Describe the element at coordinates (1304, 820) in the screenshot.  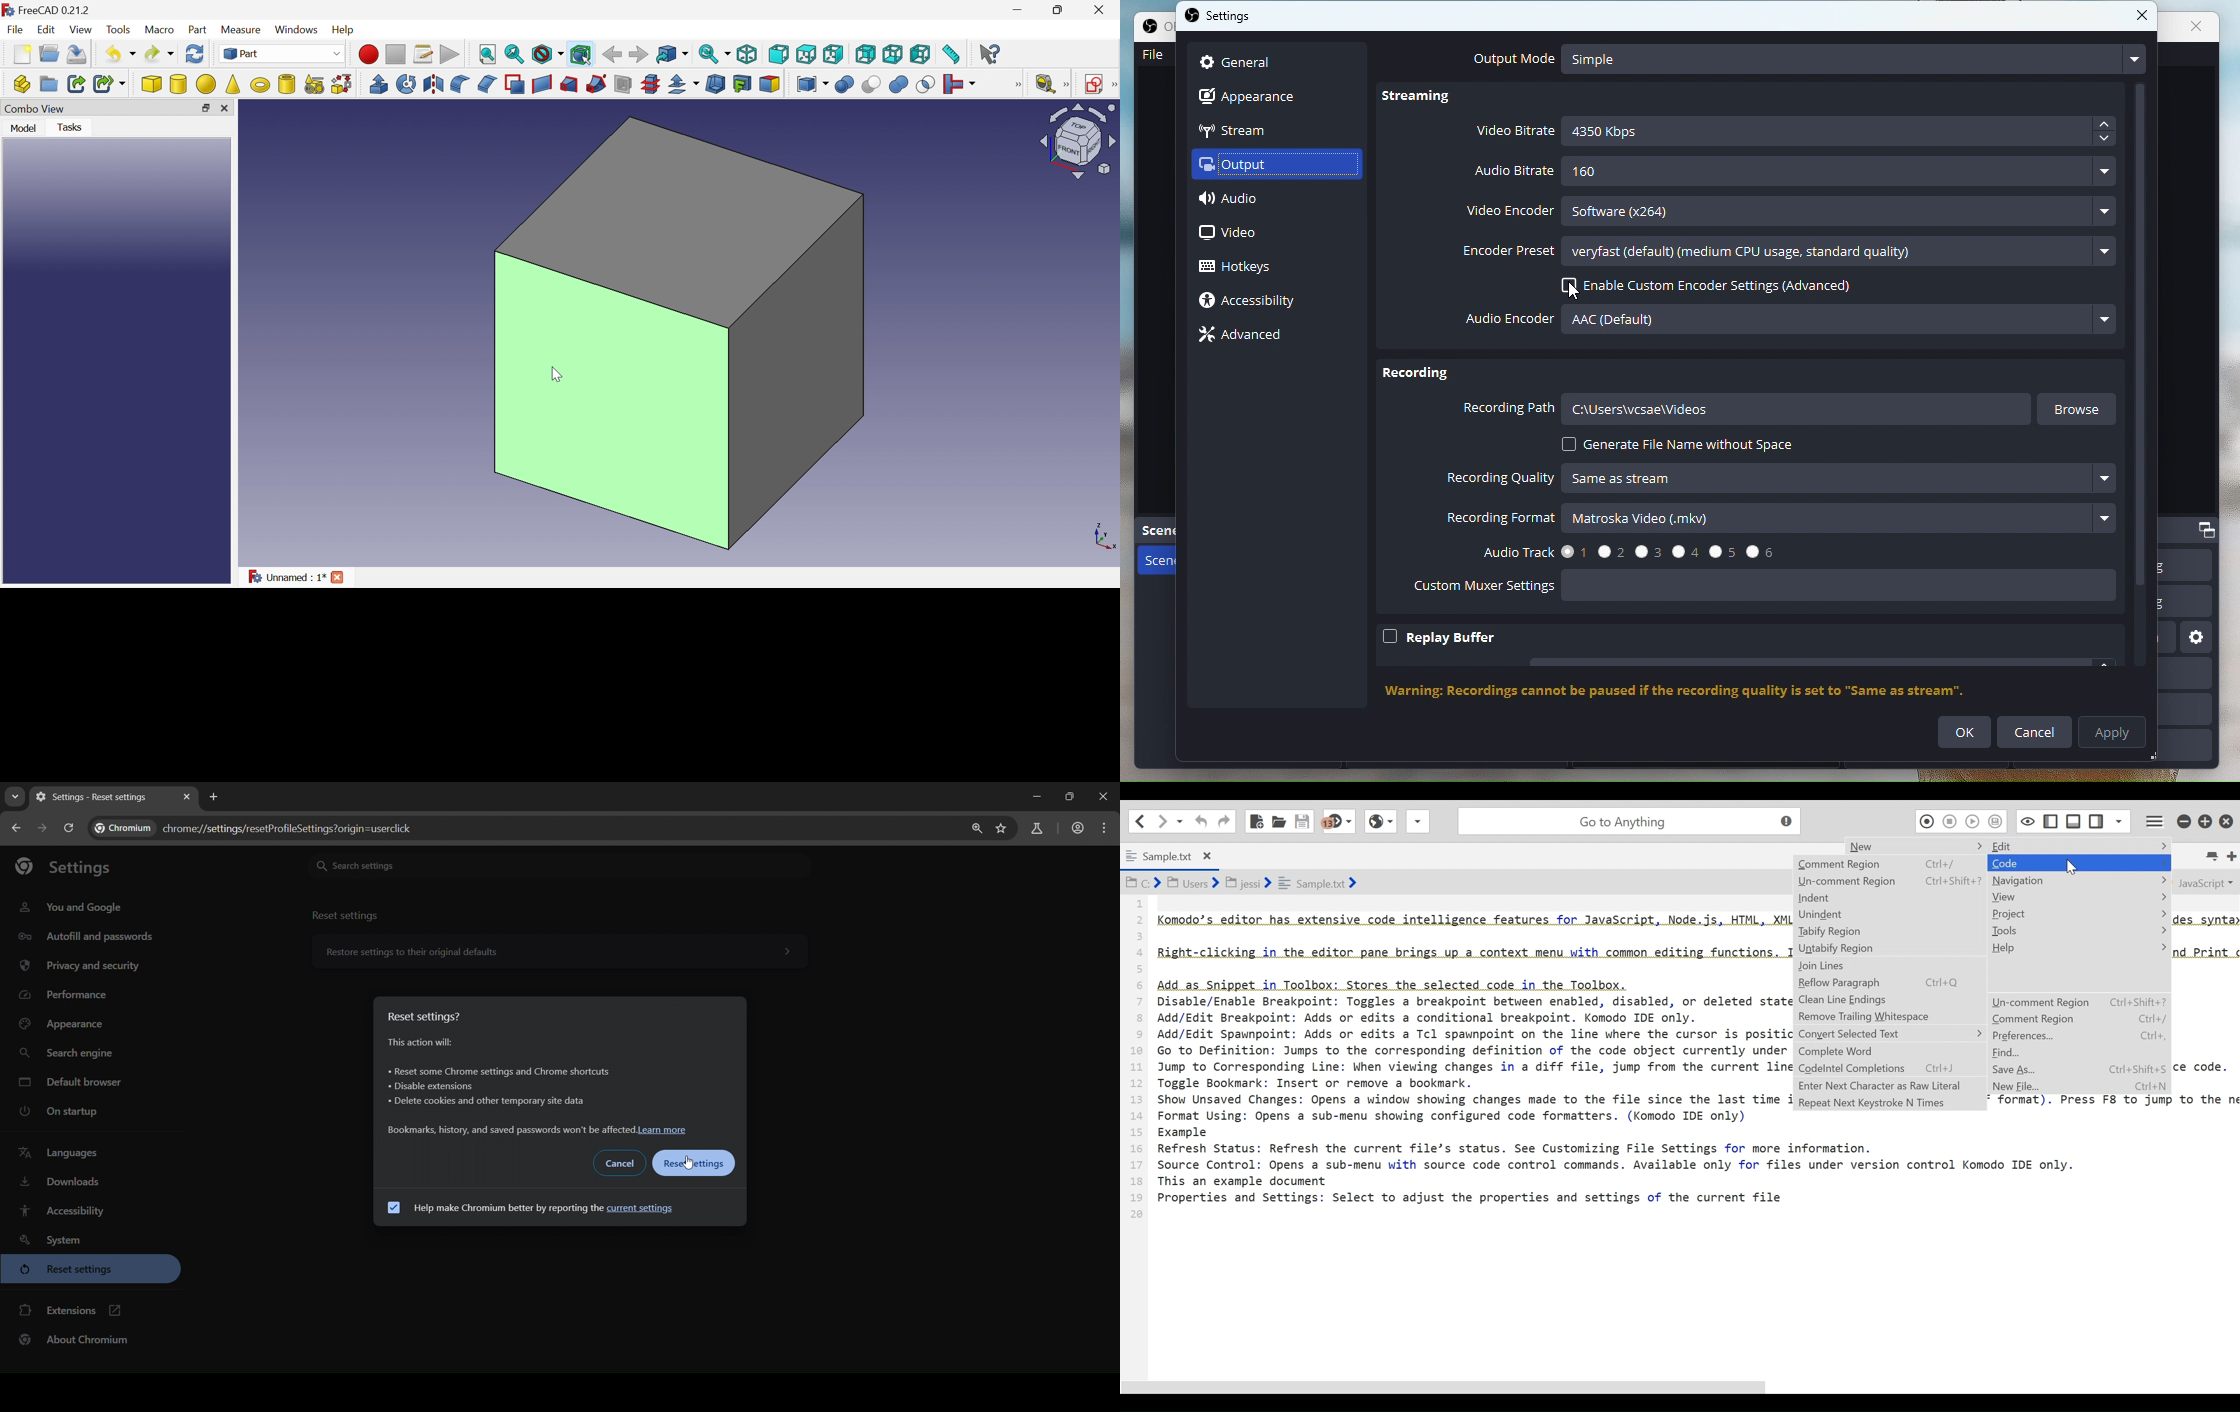
I see `Save File` at that location.